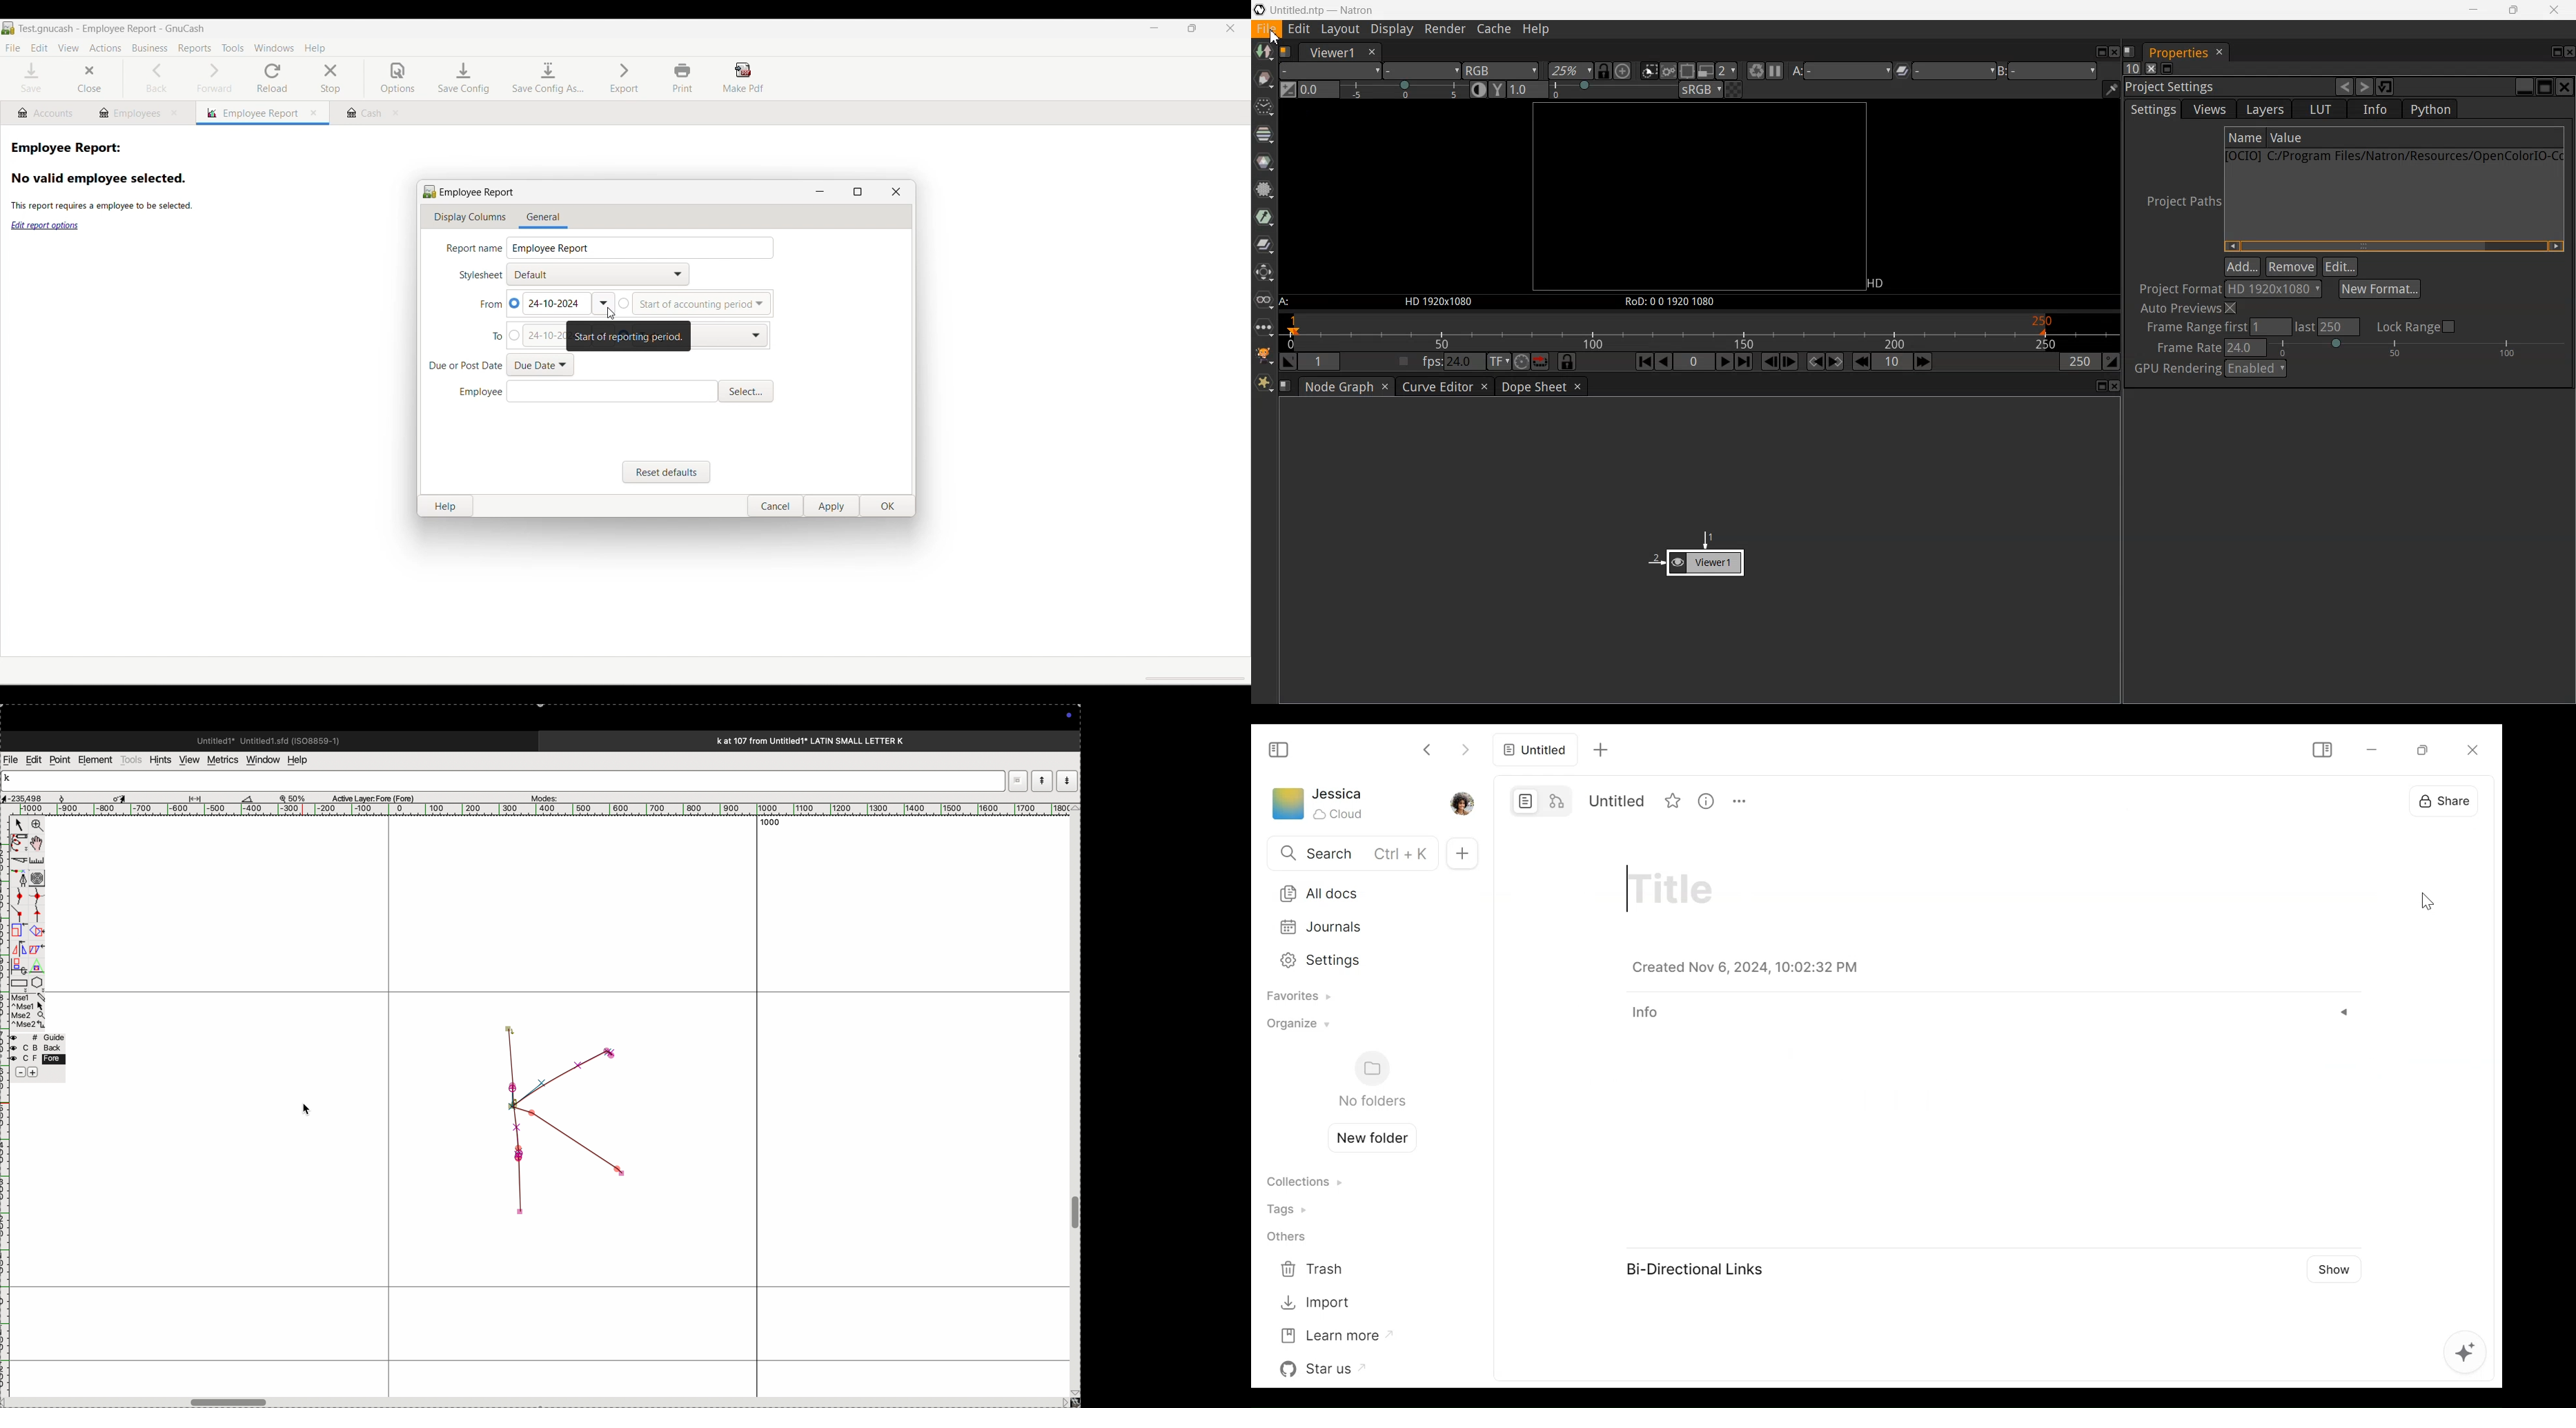 The height and width of the screenshot is (1428, 2576). I want to click on File Pixels, so click(2234, 289).